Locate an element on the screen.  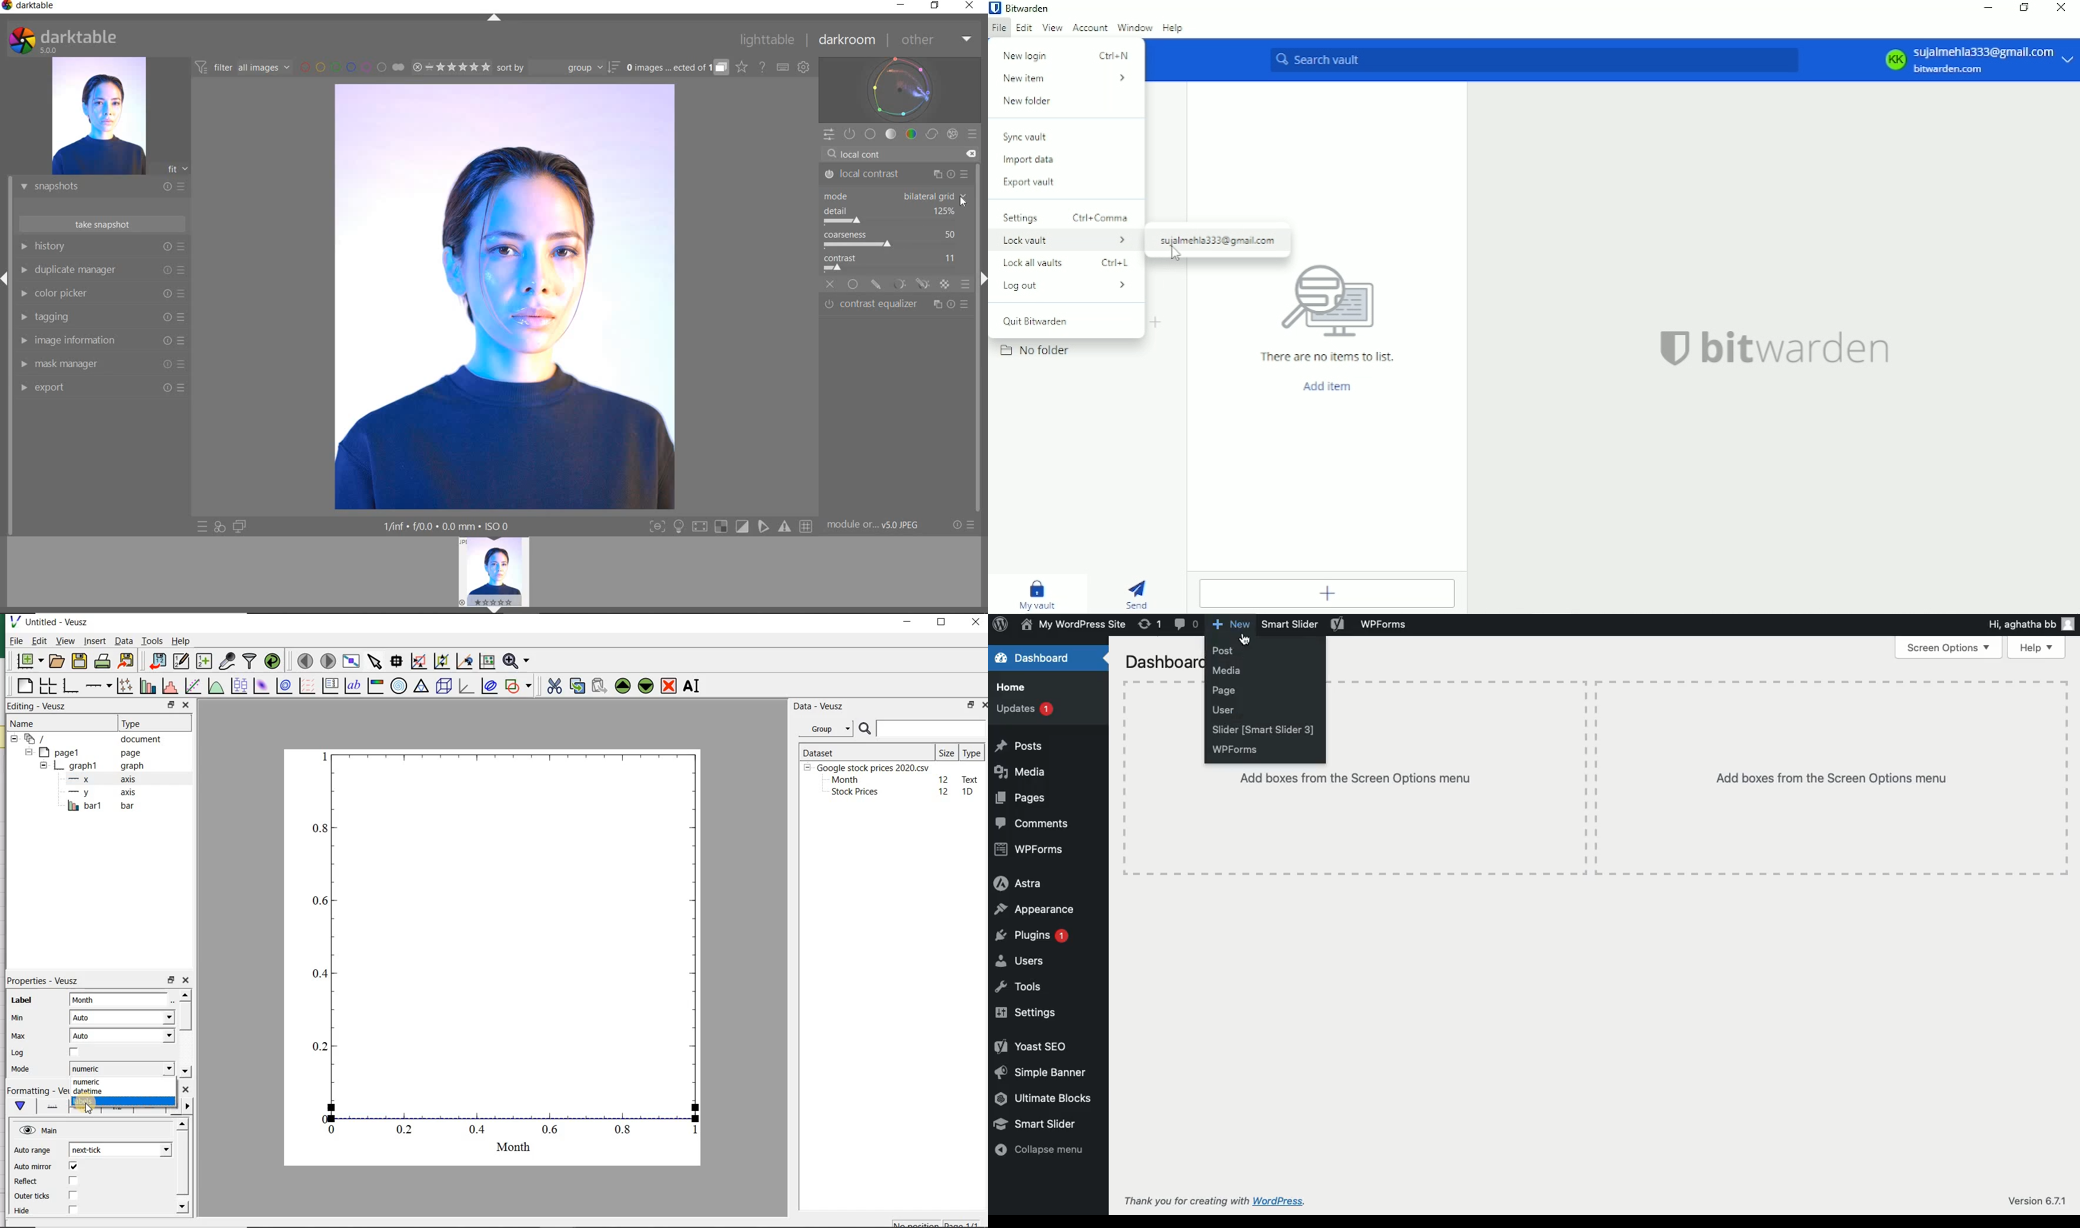
save the document is located at coordinates (79, 661).